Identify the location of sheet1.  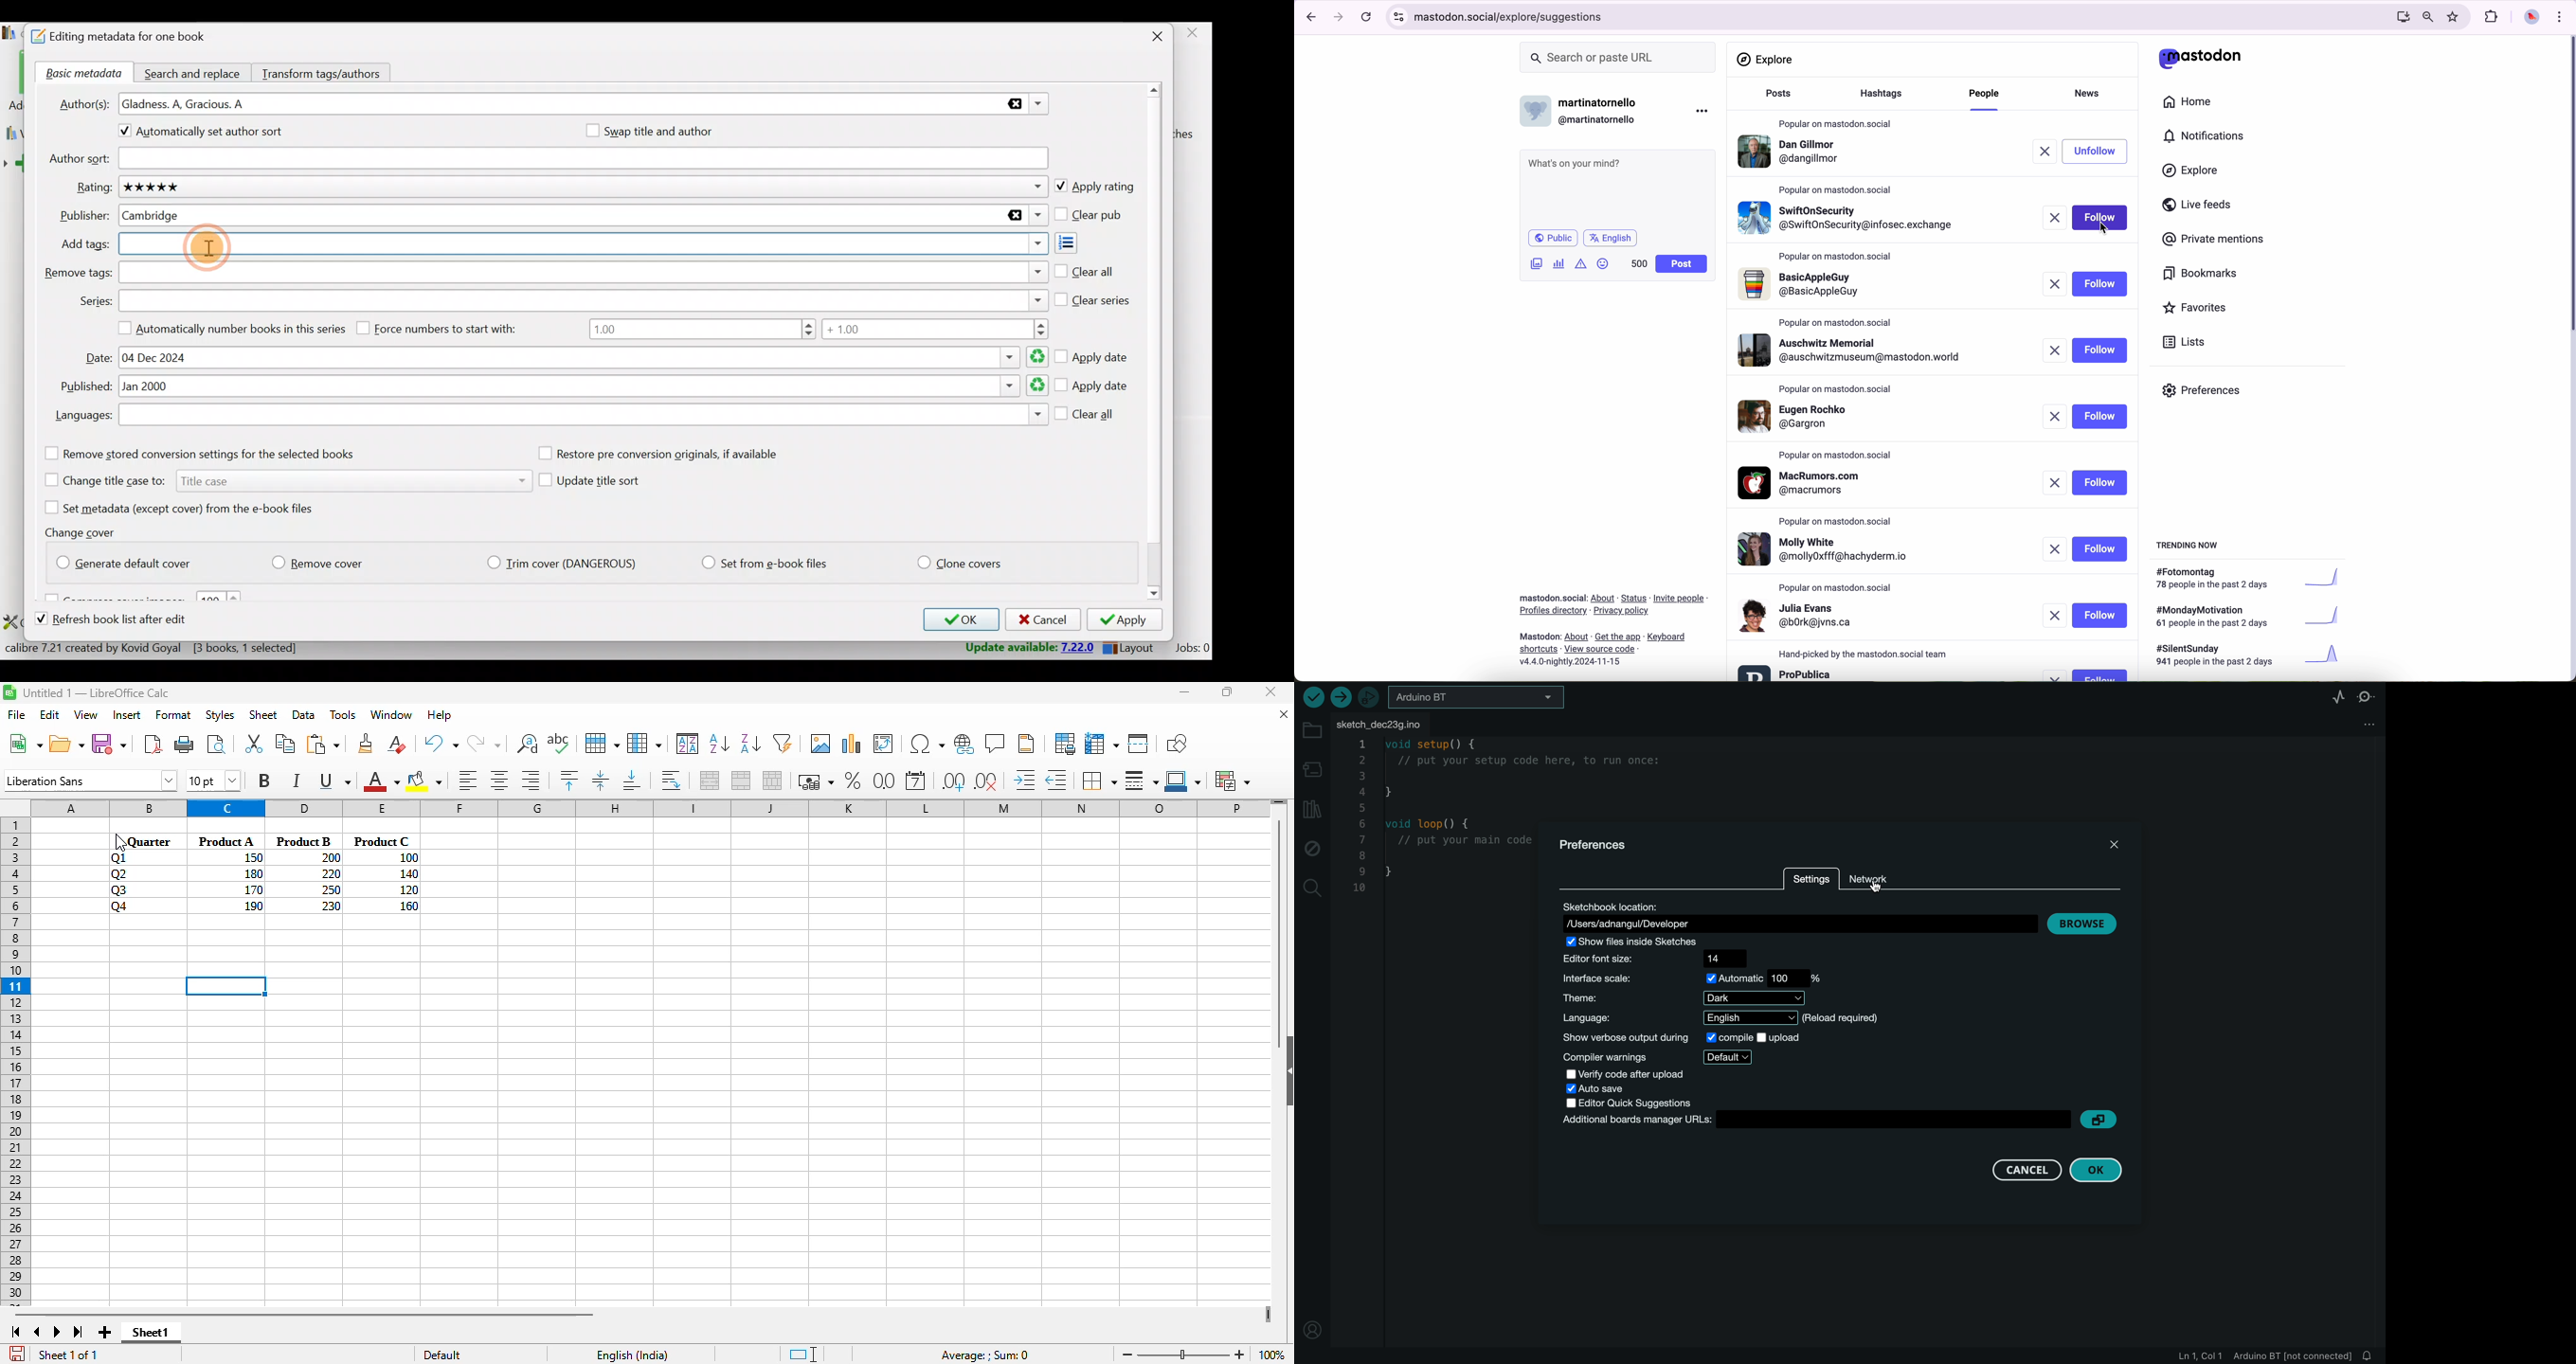
(151, 1334).